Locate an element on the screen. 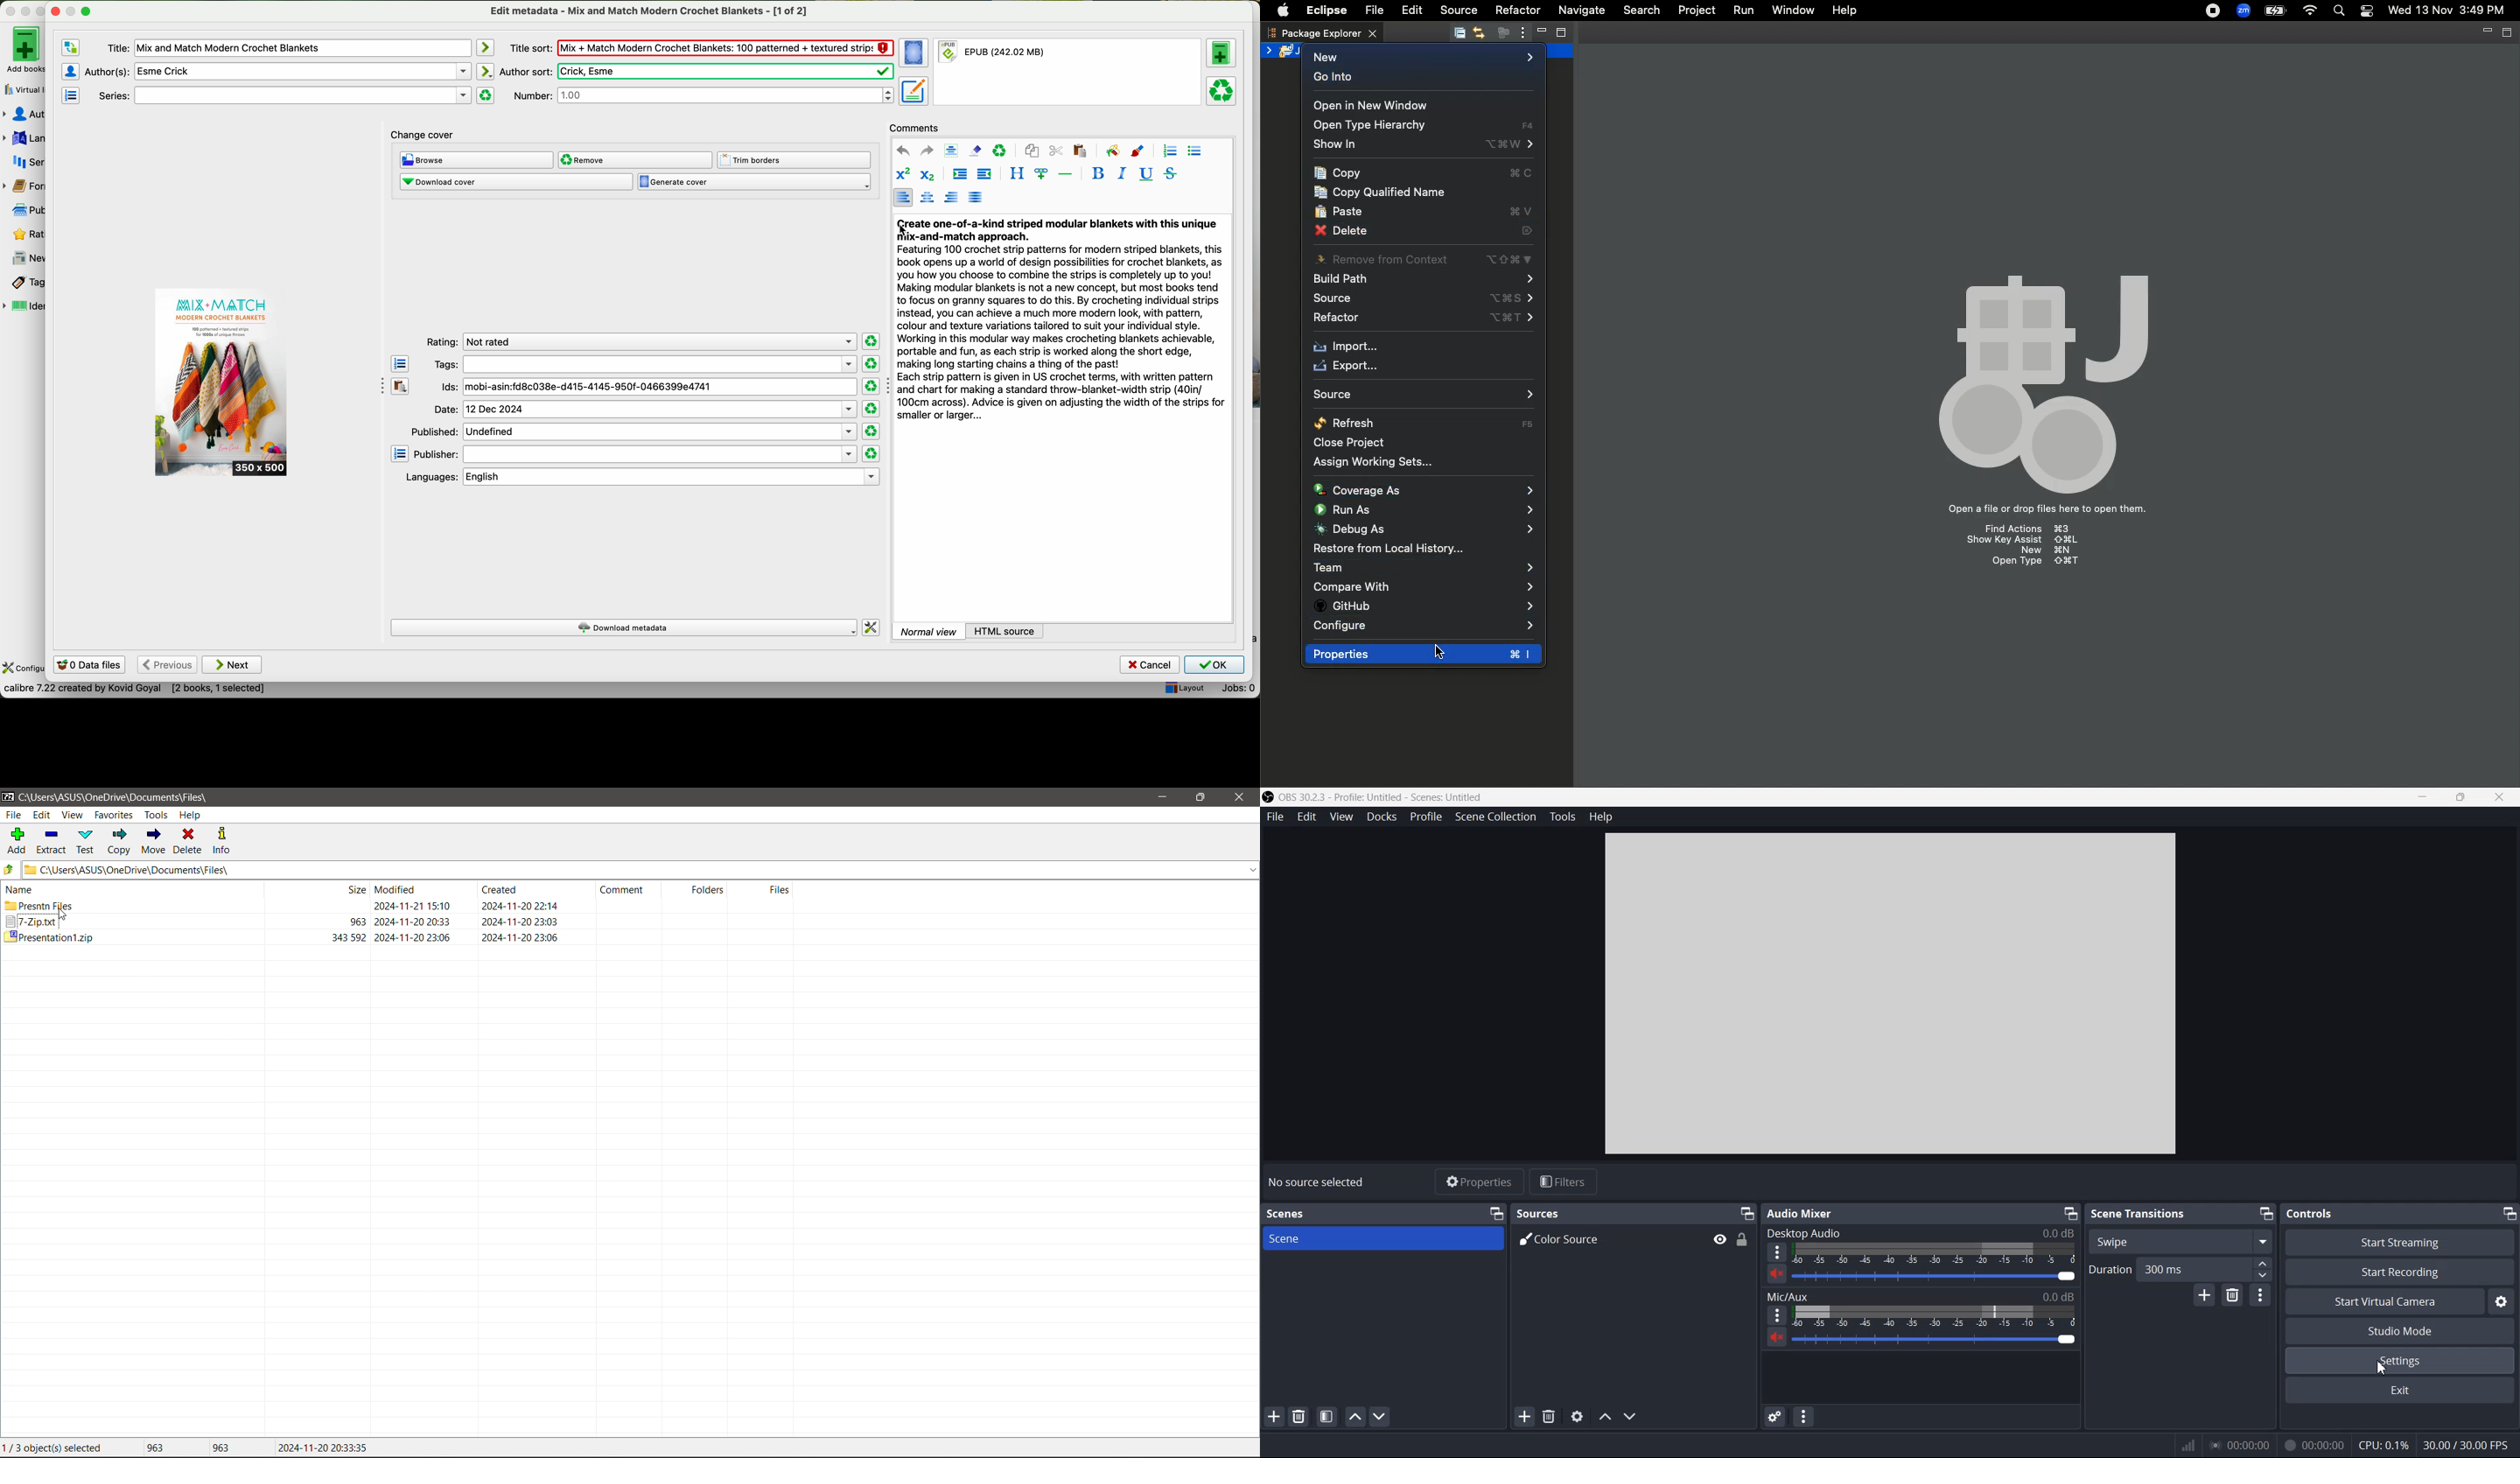 This screenshot has height=1484, width=2520. Text is located at coordinates (1319, 1182).